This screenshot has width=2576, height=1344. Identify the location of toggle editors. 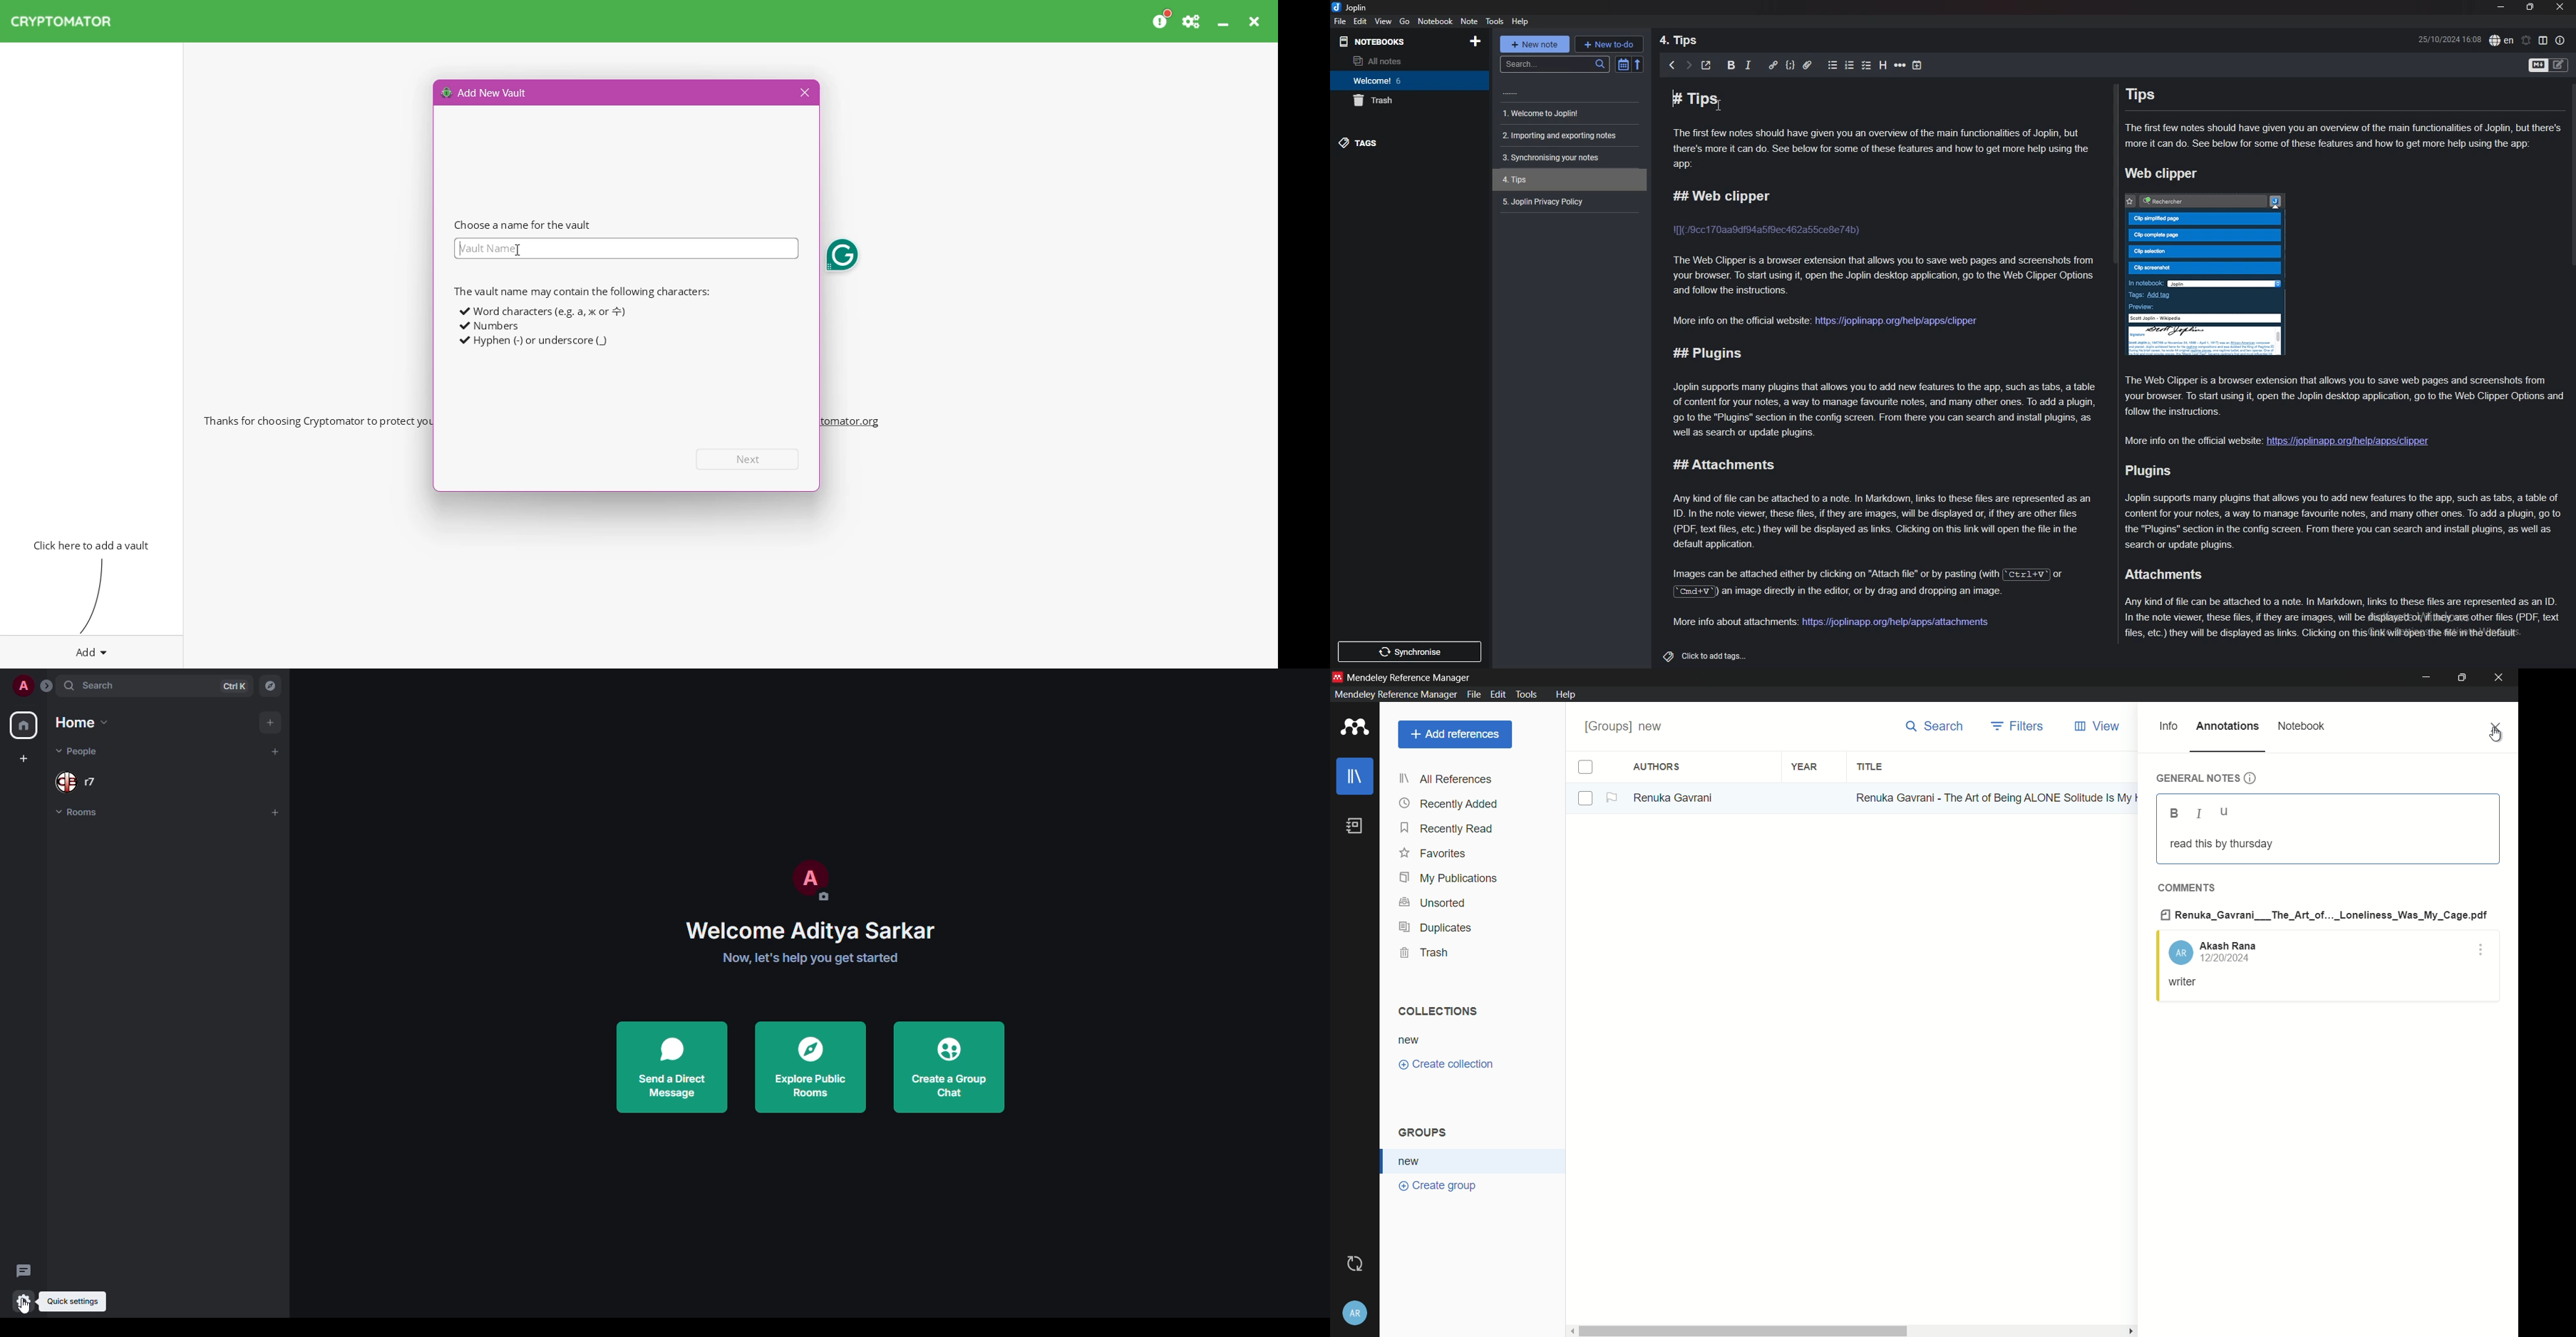
(2559, 66).